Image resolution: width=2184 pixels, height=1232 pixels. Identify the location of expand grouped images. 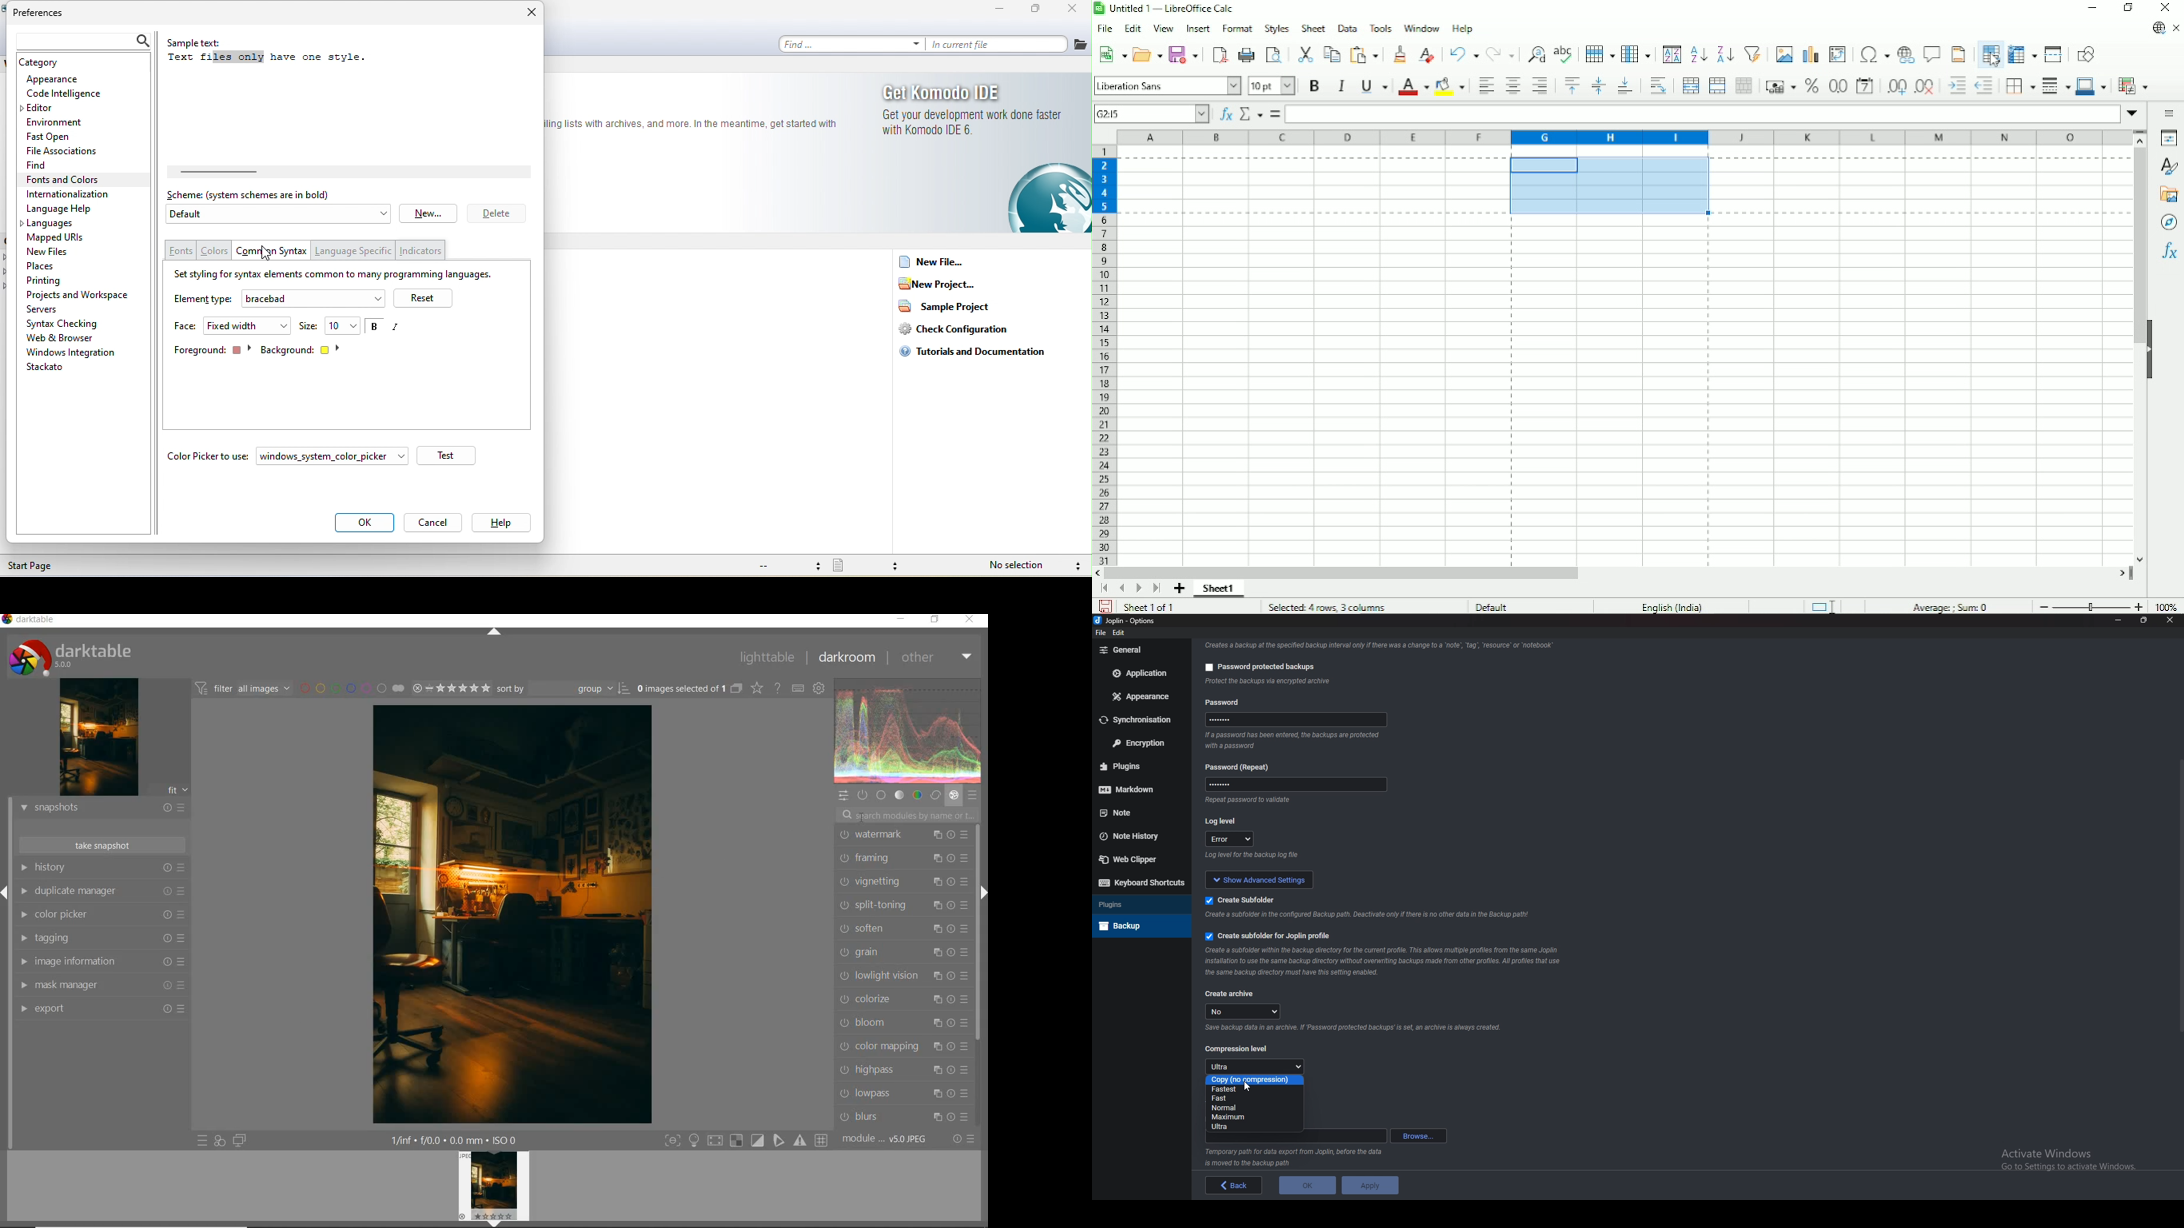
(690, 688).